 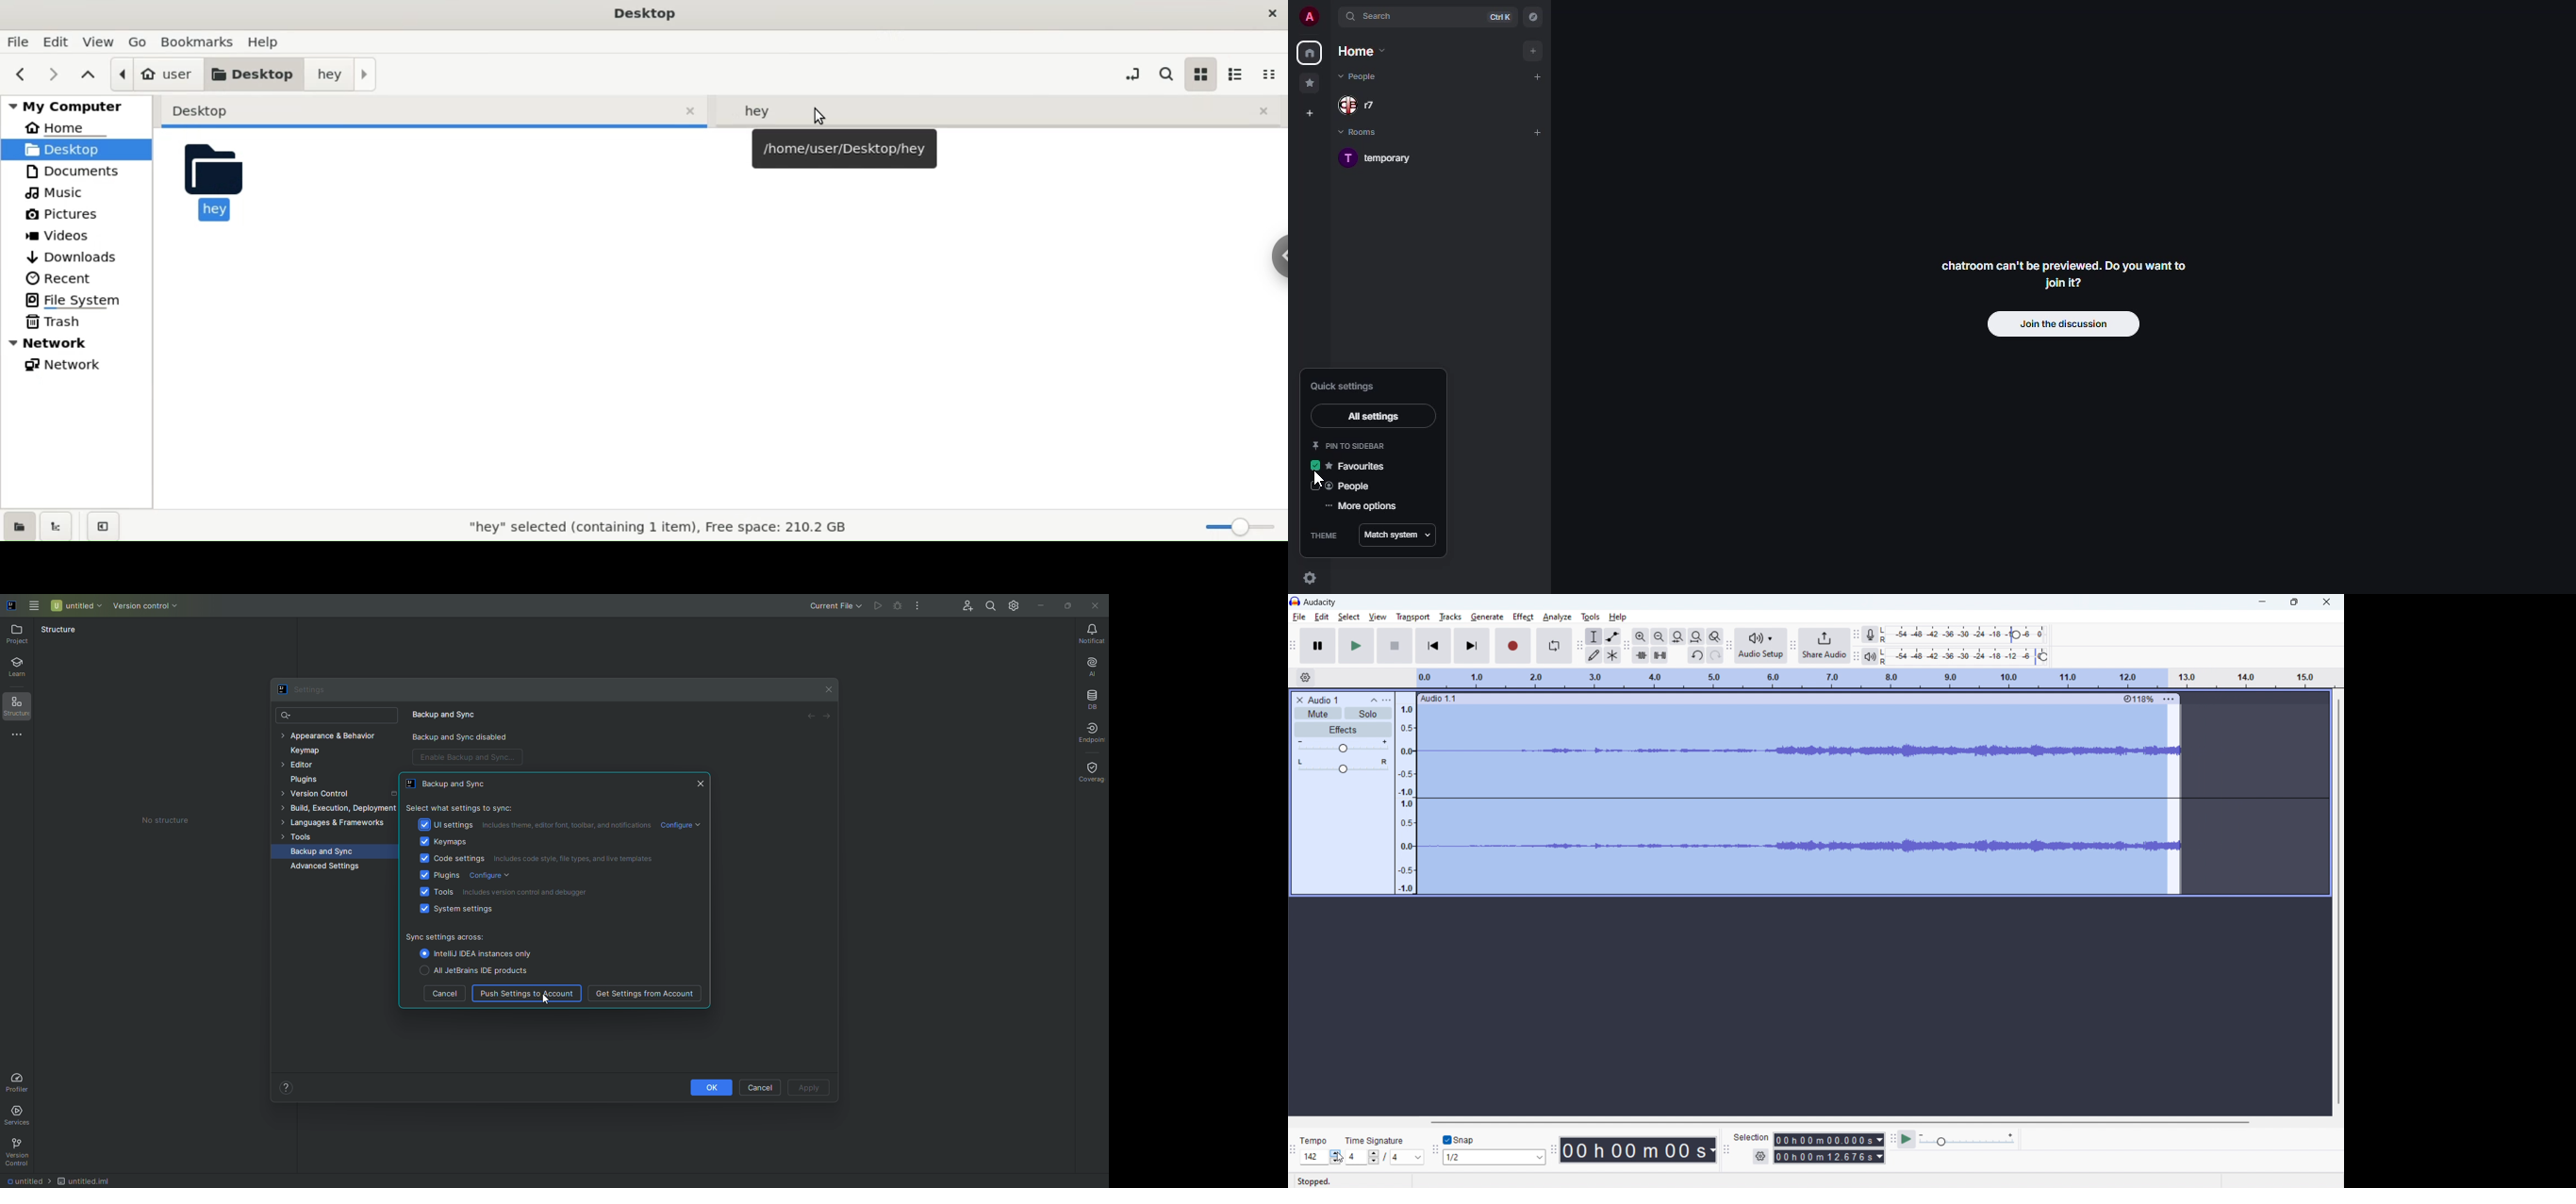 I want to click on toggle zoom, so click(x=1715, y=636).